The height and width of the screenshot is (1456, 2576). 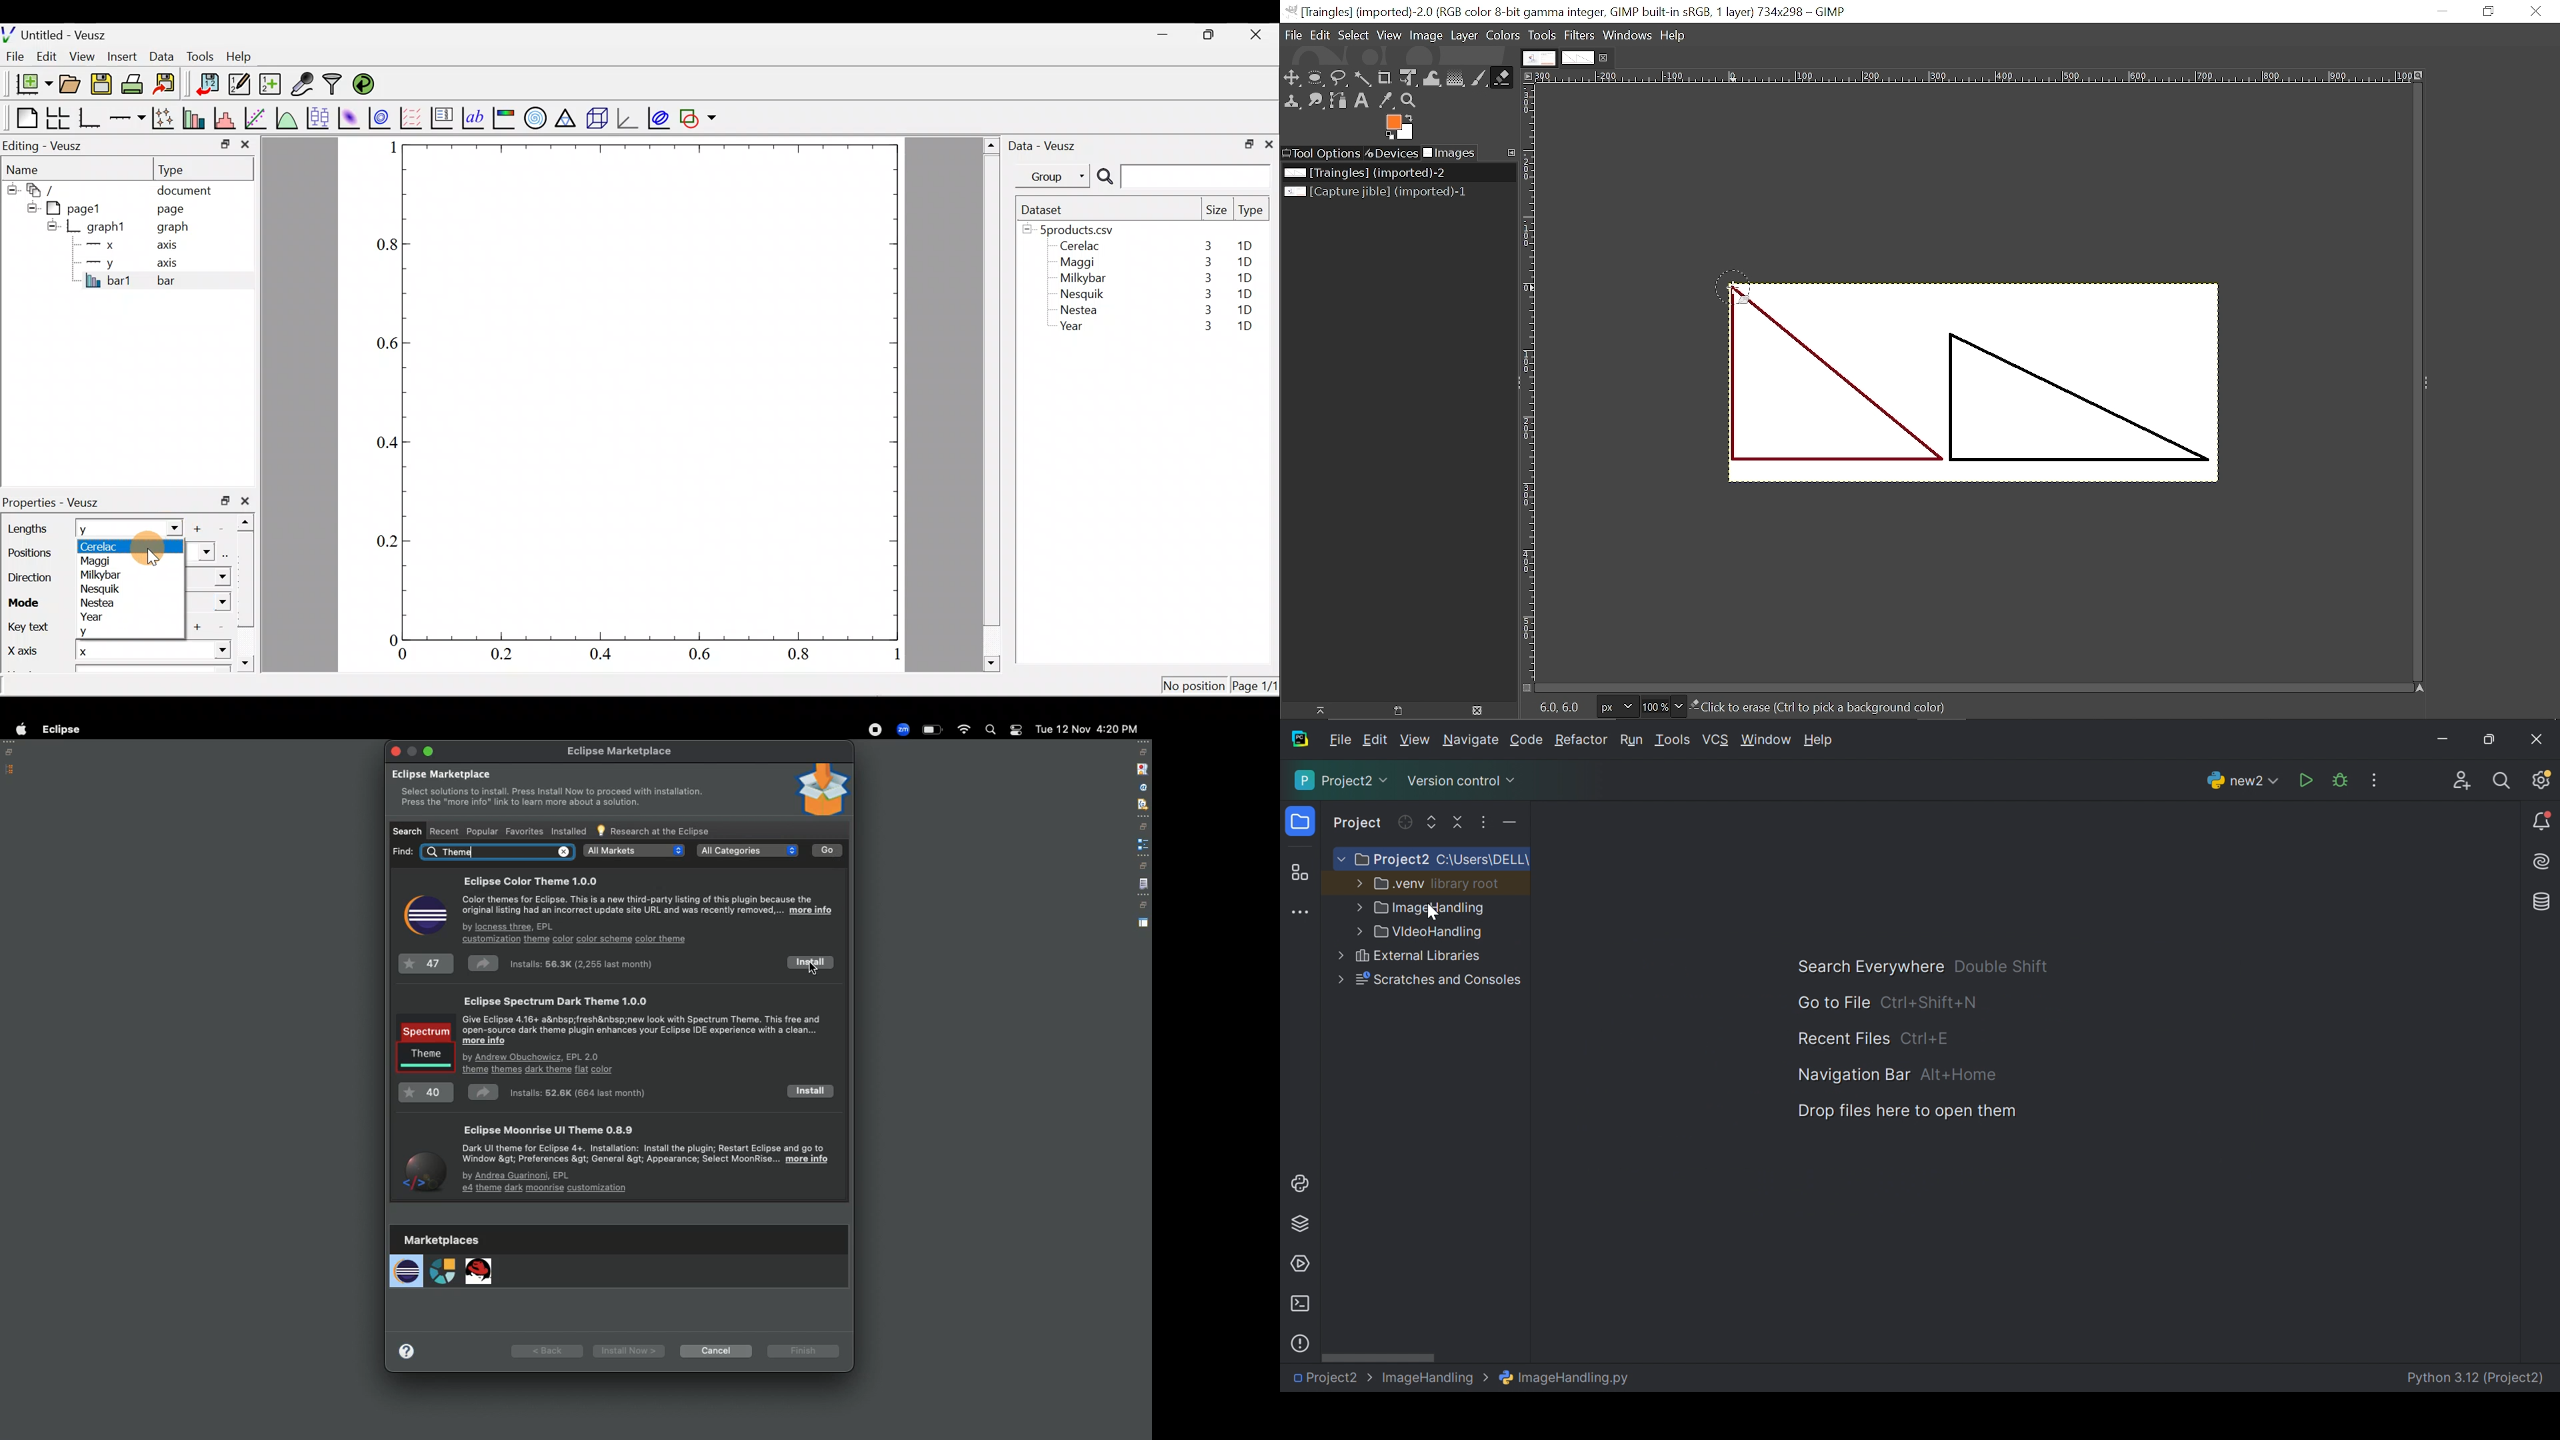 What do you see at coordinates (1319, 34) in the screenshot?
I see `Edit` at bounding box center [1319, 34].